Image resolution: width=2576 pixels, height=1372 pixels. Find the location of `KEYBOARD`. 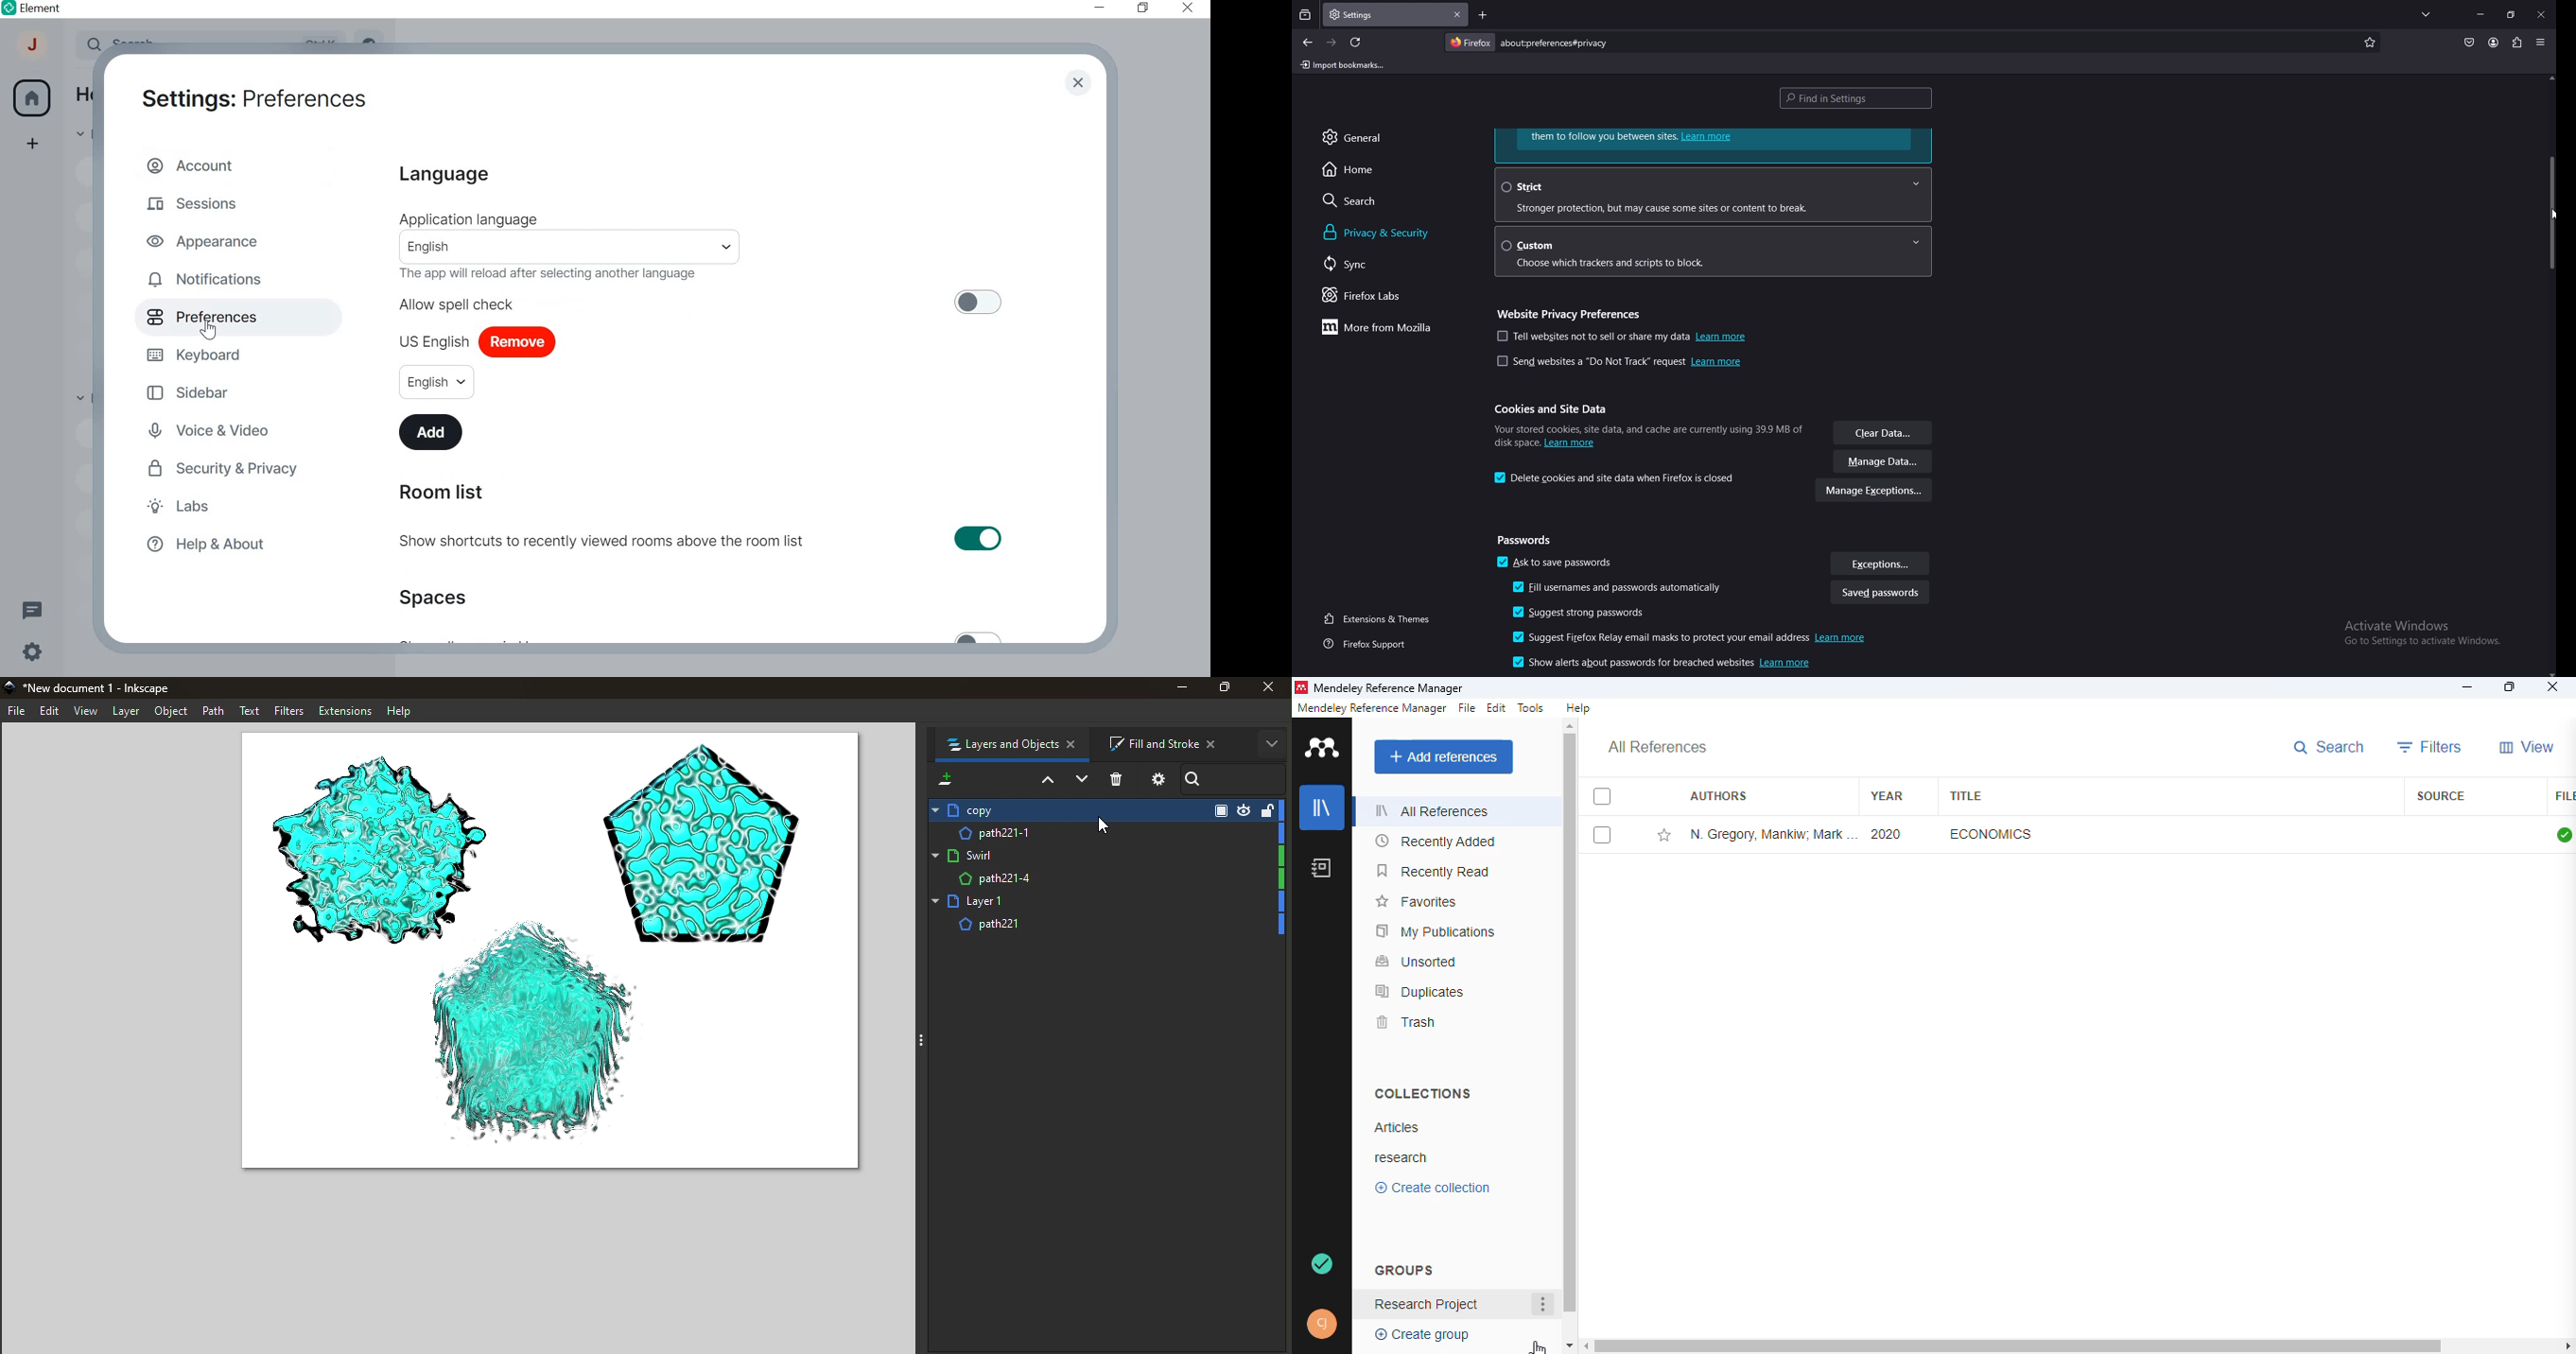

KEYBOARD is located at coordinates (197, 353).